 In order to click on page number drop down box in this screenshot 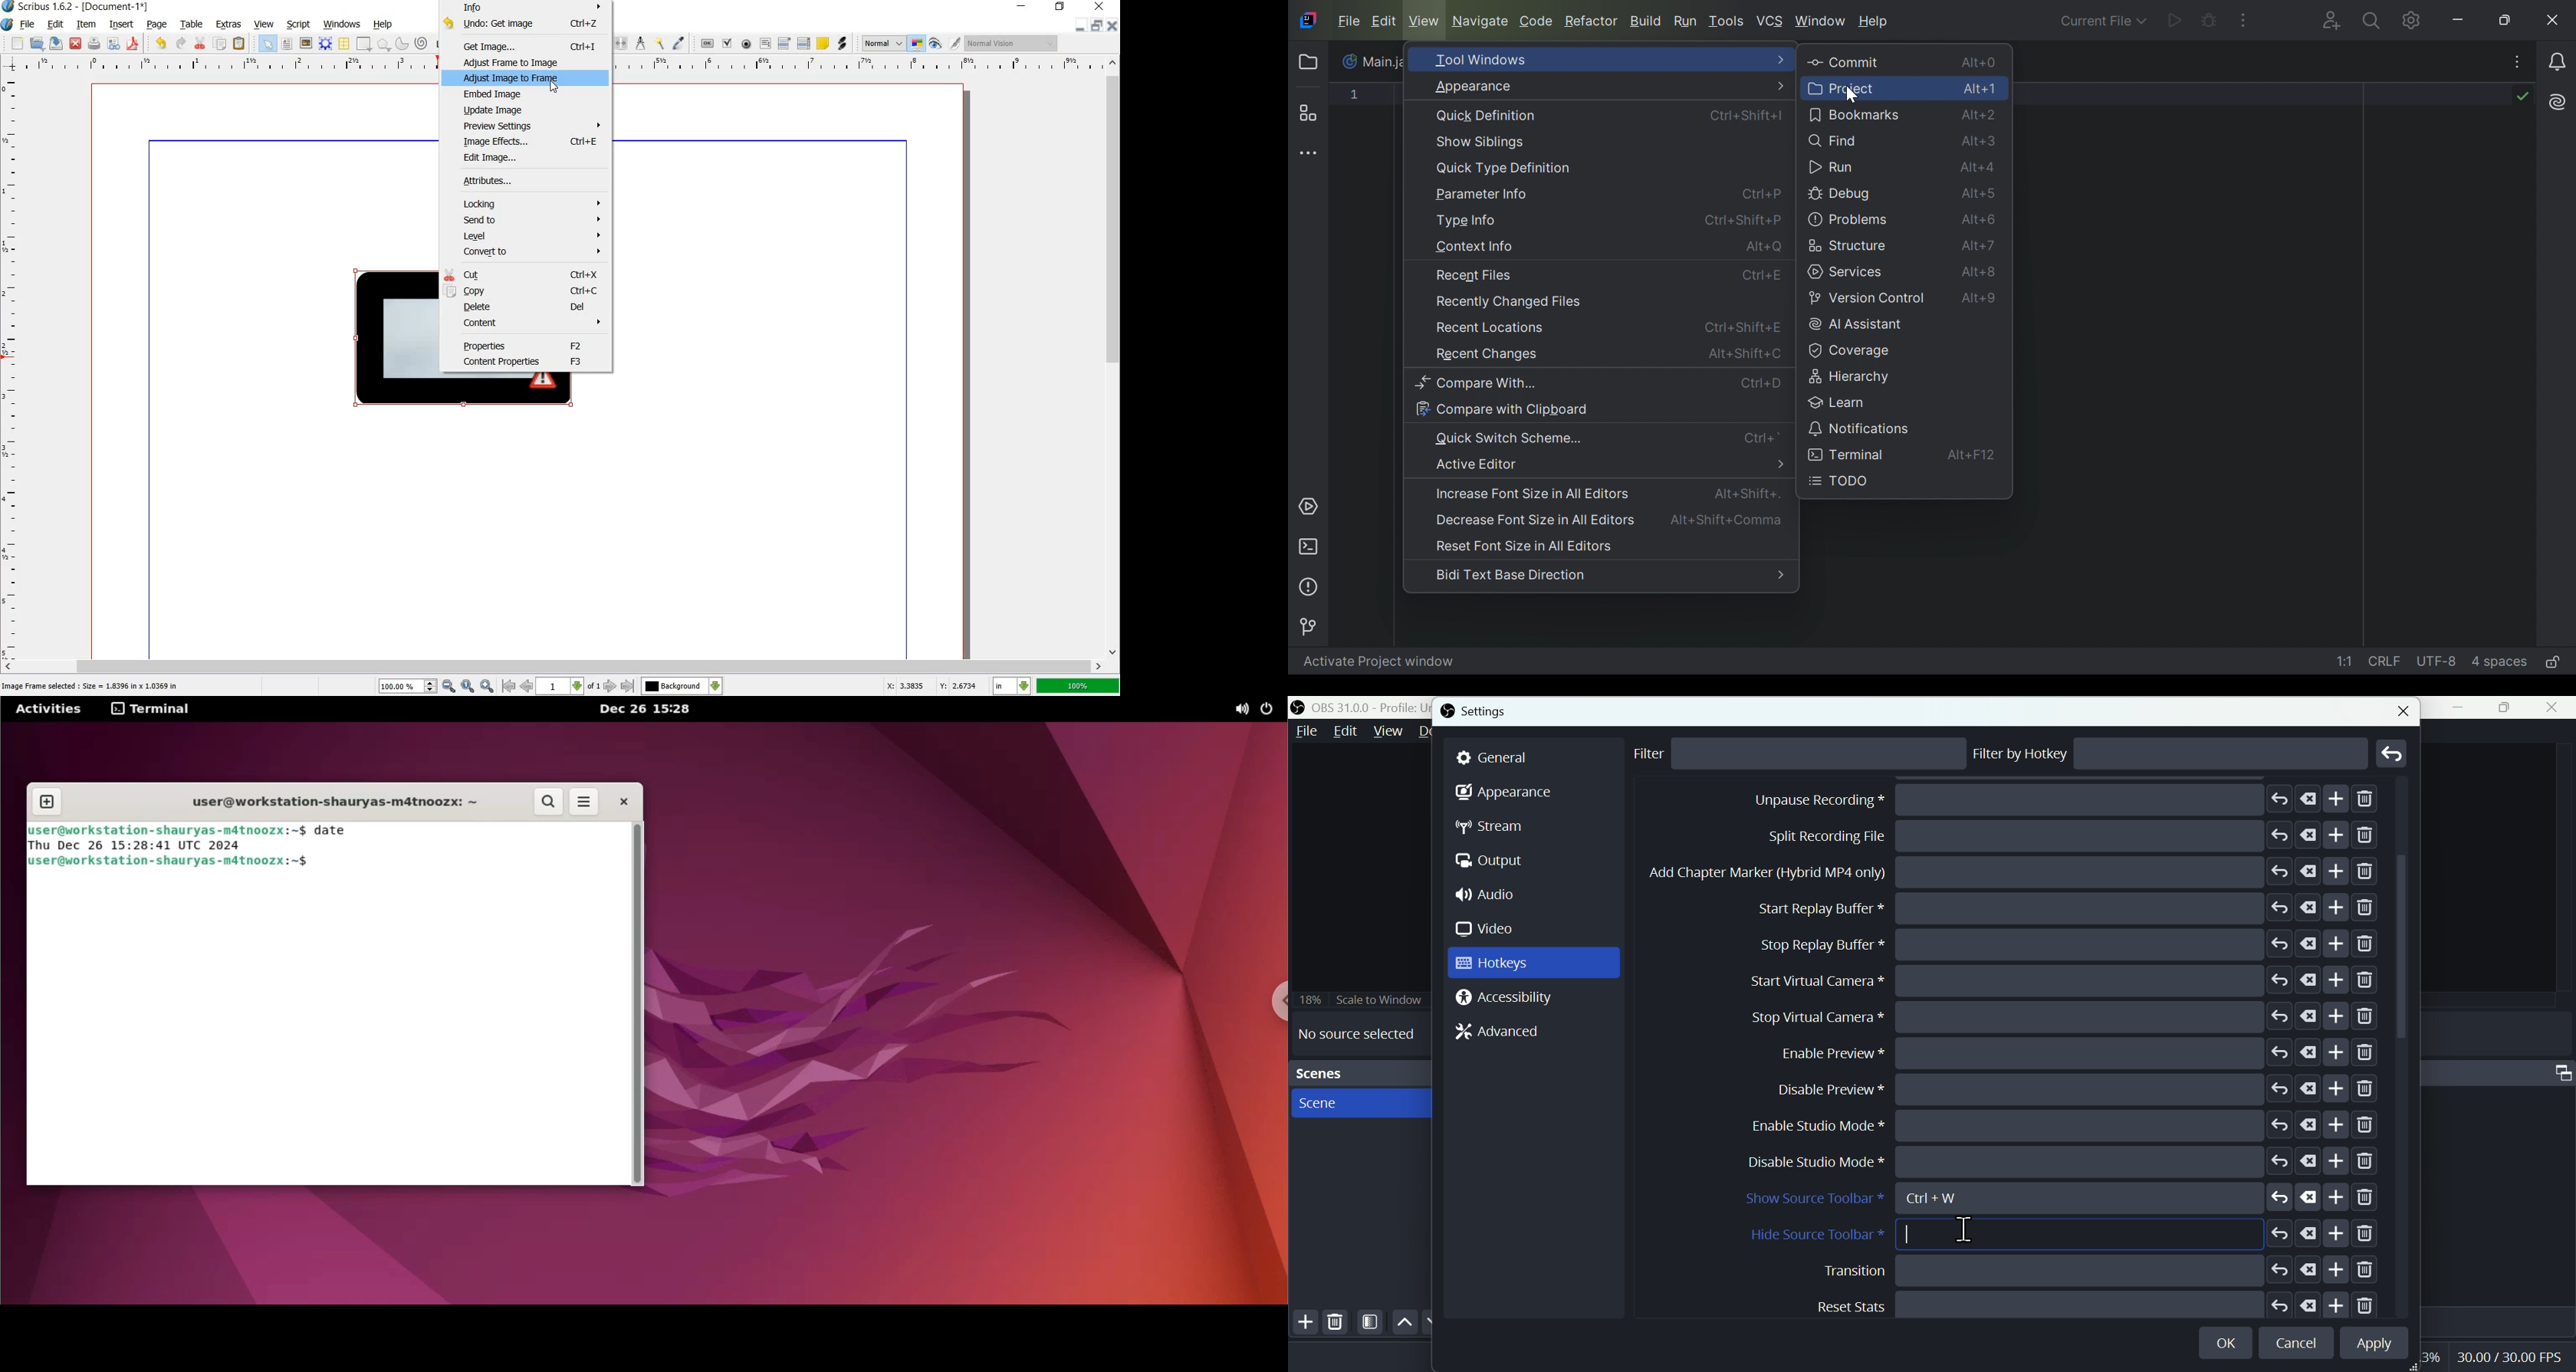, I will do `click(567, 685)`.